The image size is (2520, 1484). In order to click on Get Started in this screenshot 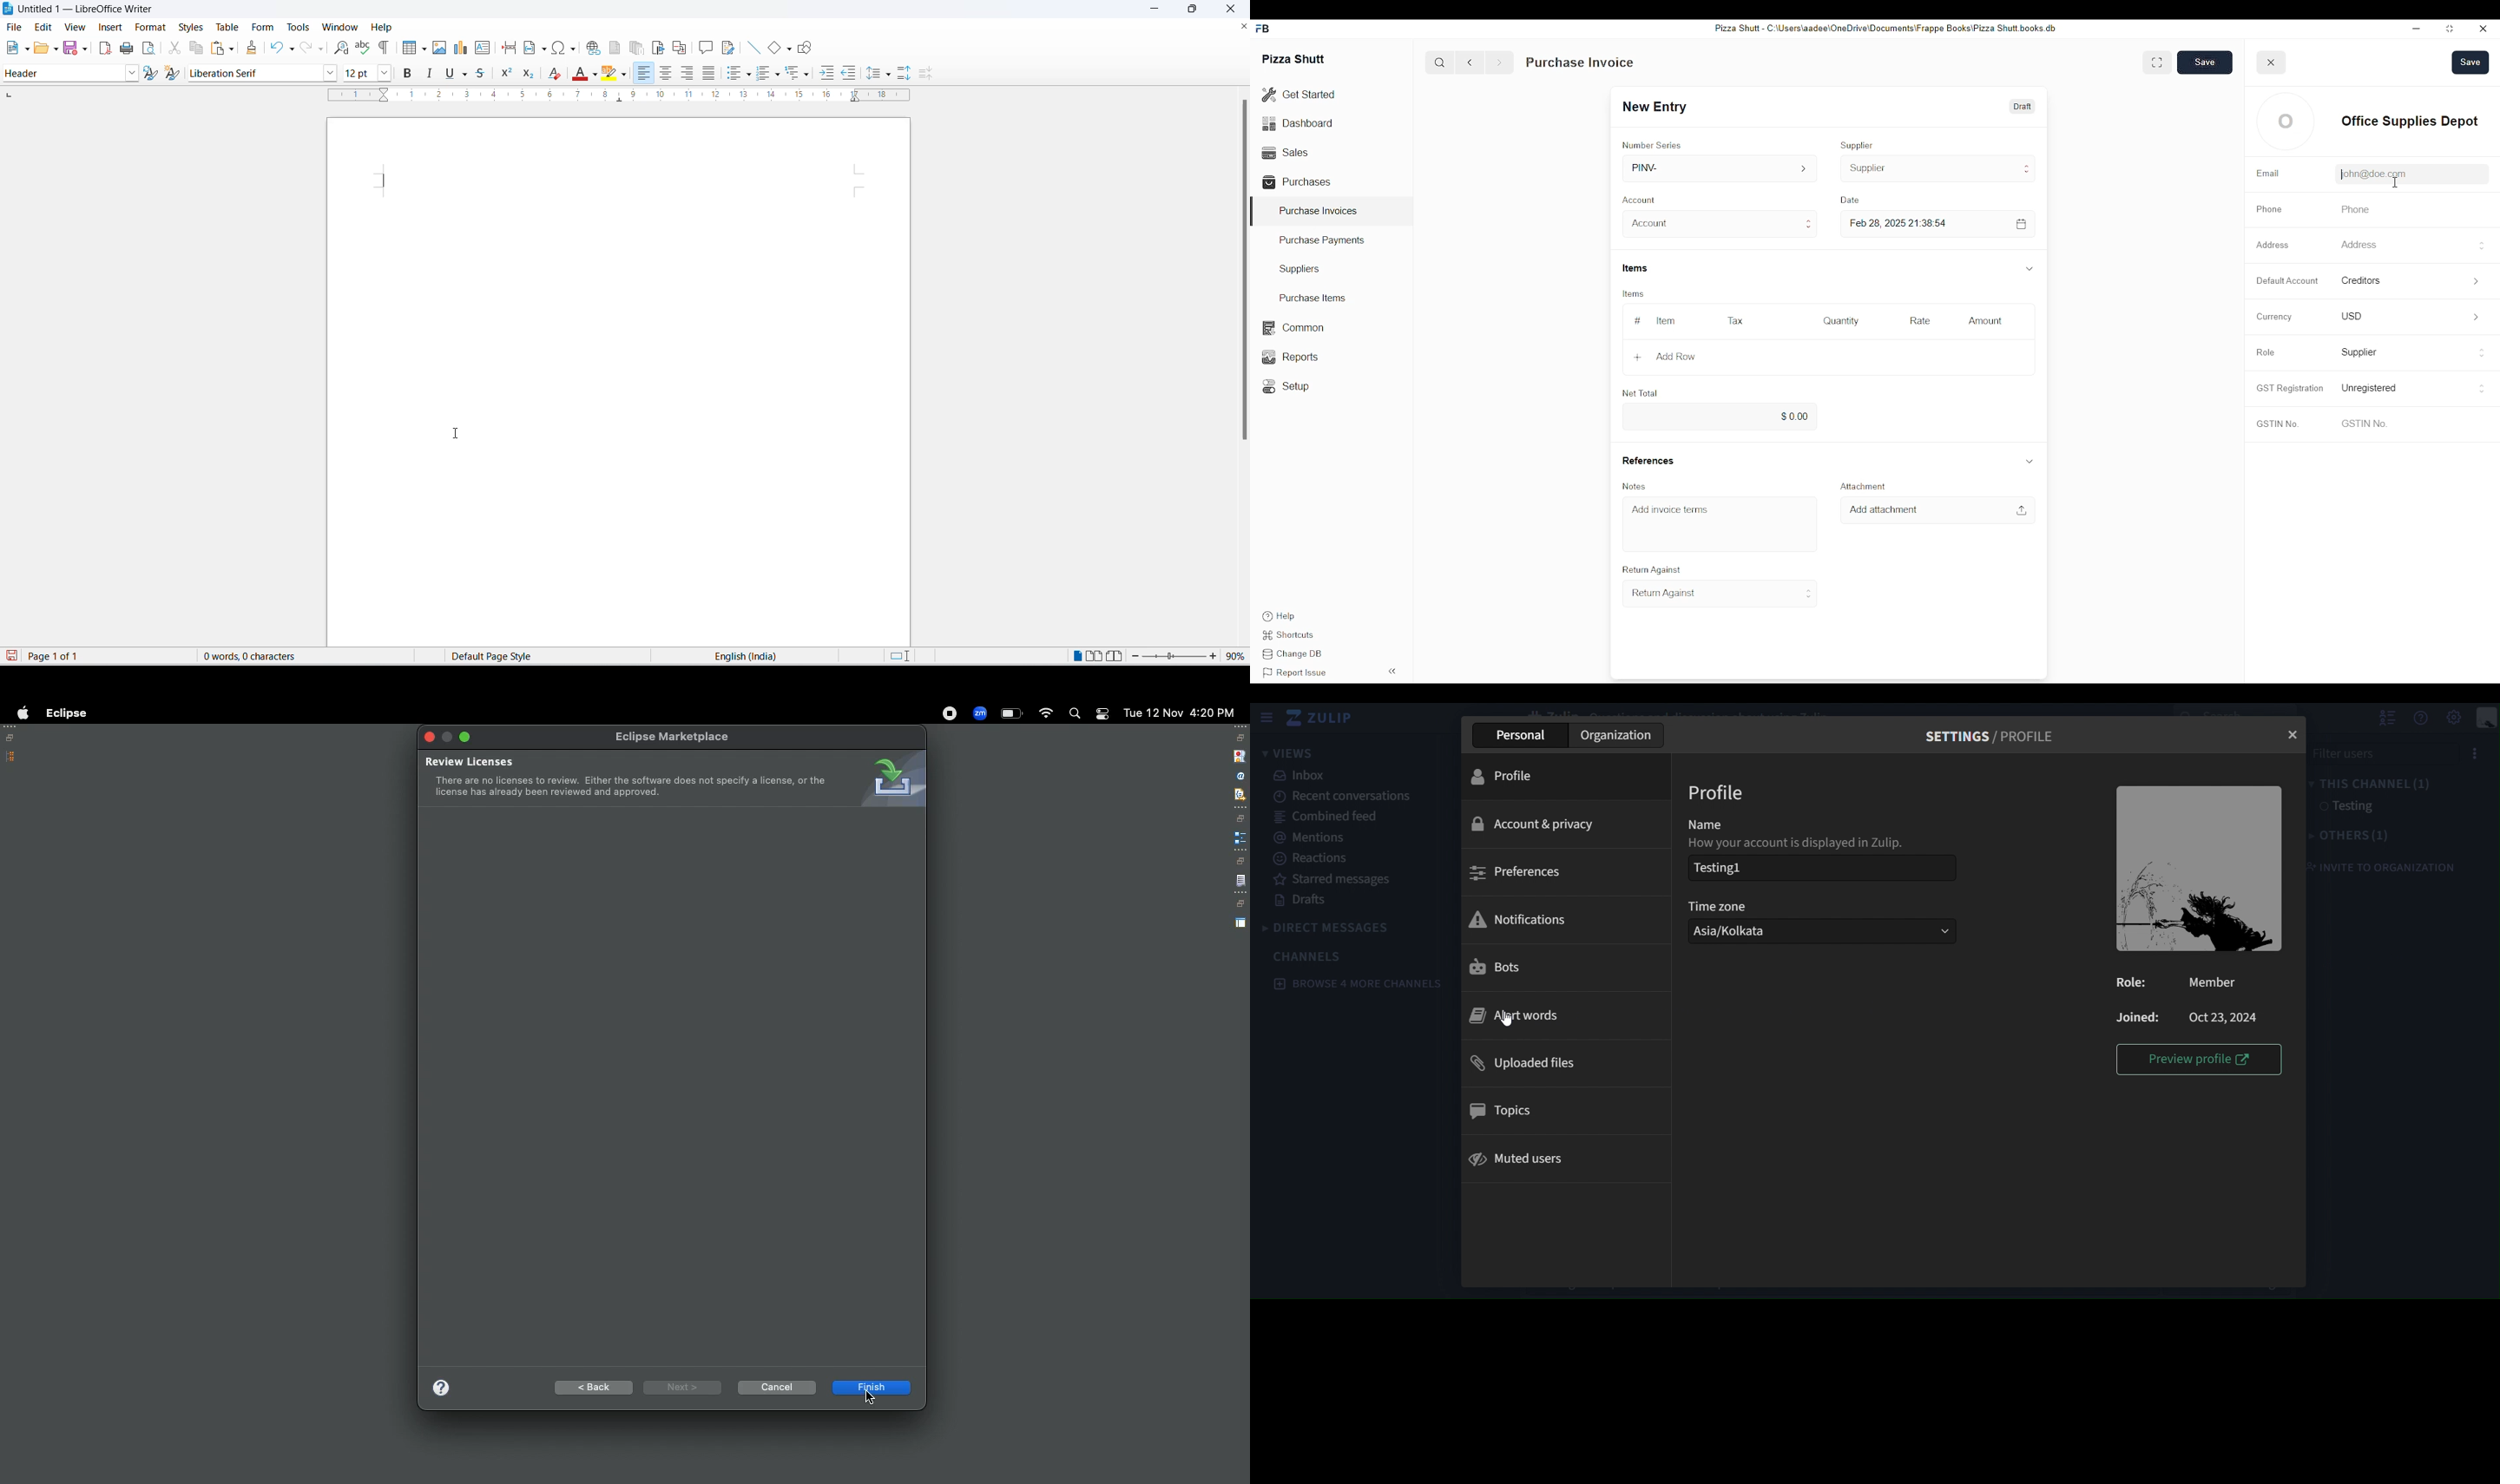, I will do `click(1299, 96)`.